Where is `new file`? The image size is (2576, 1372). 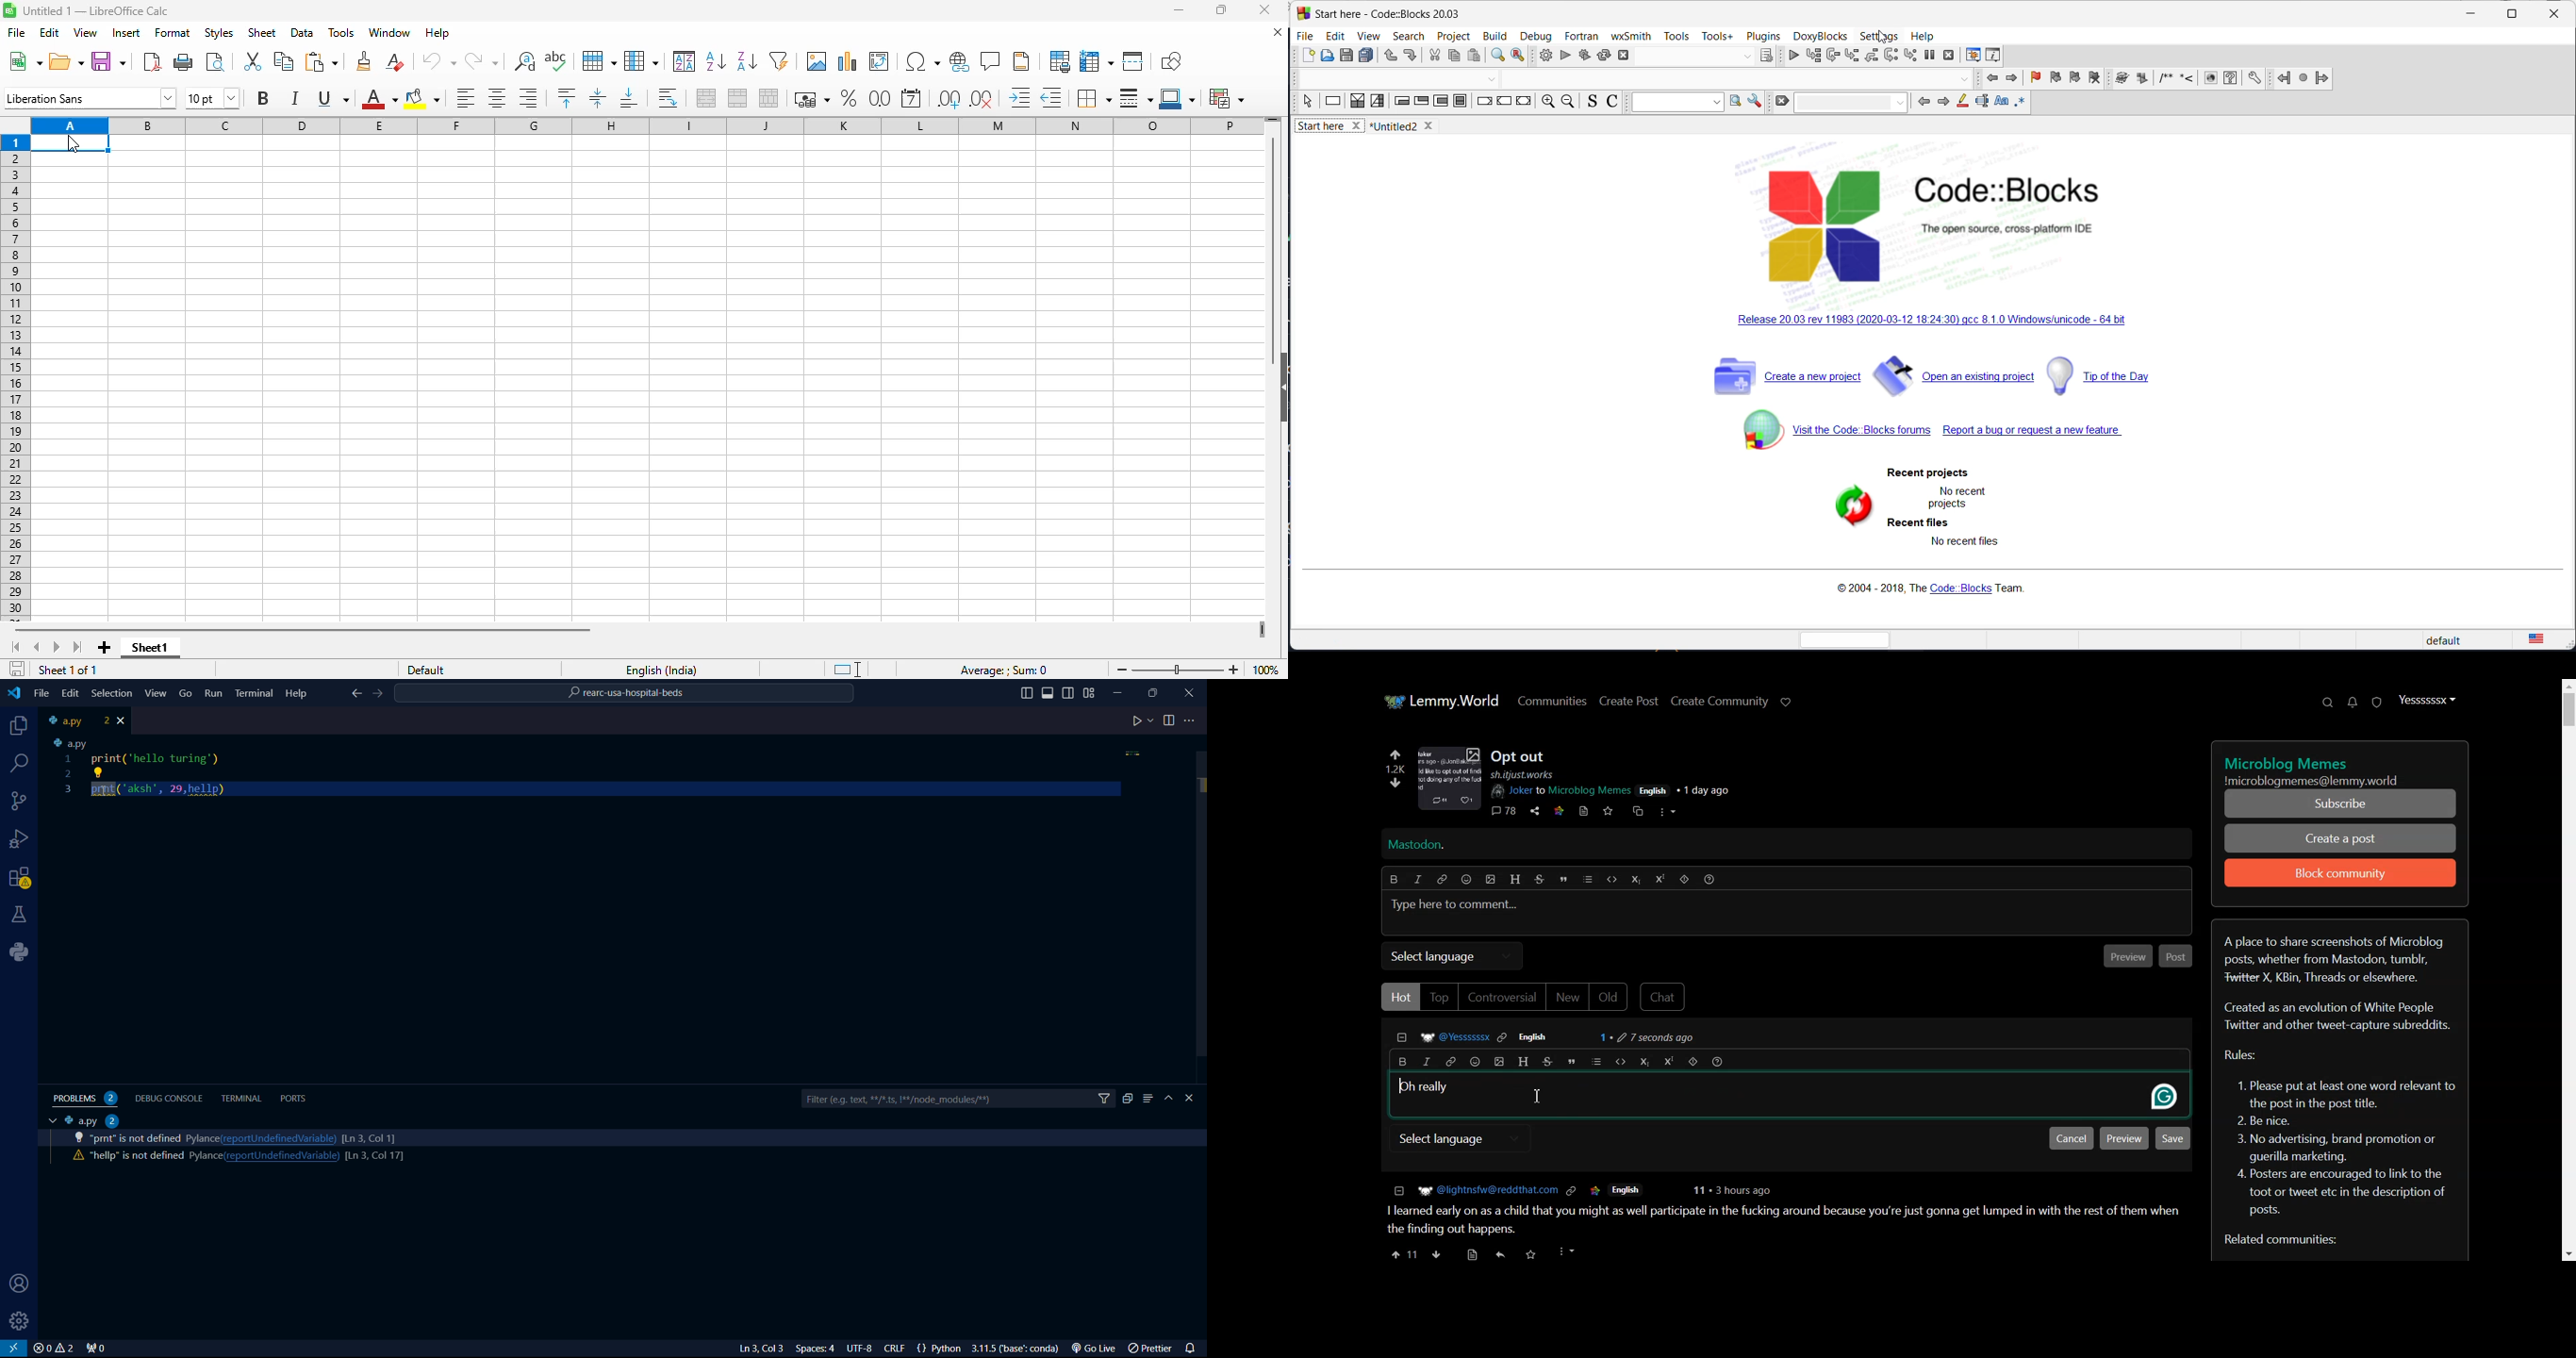
new file is located at coordinates (1309, 58).